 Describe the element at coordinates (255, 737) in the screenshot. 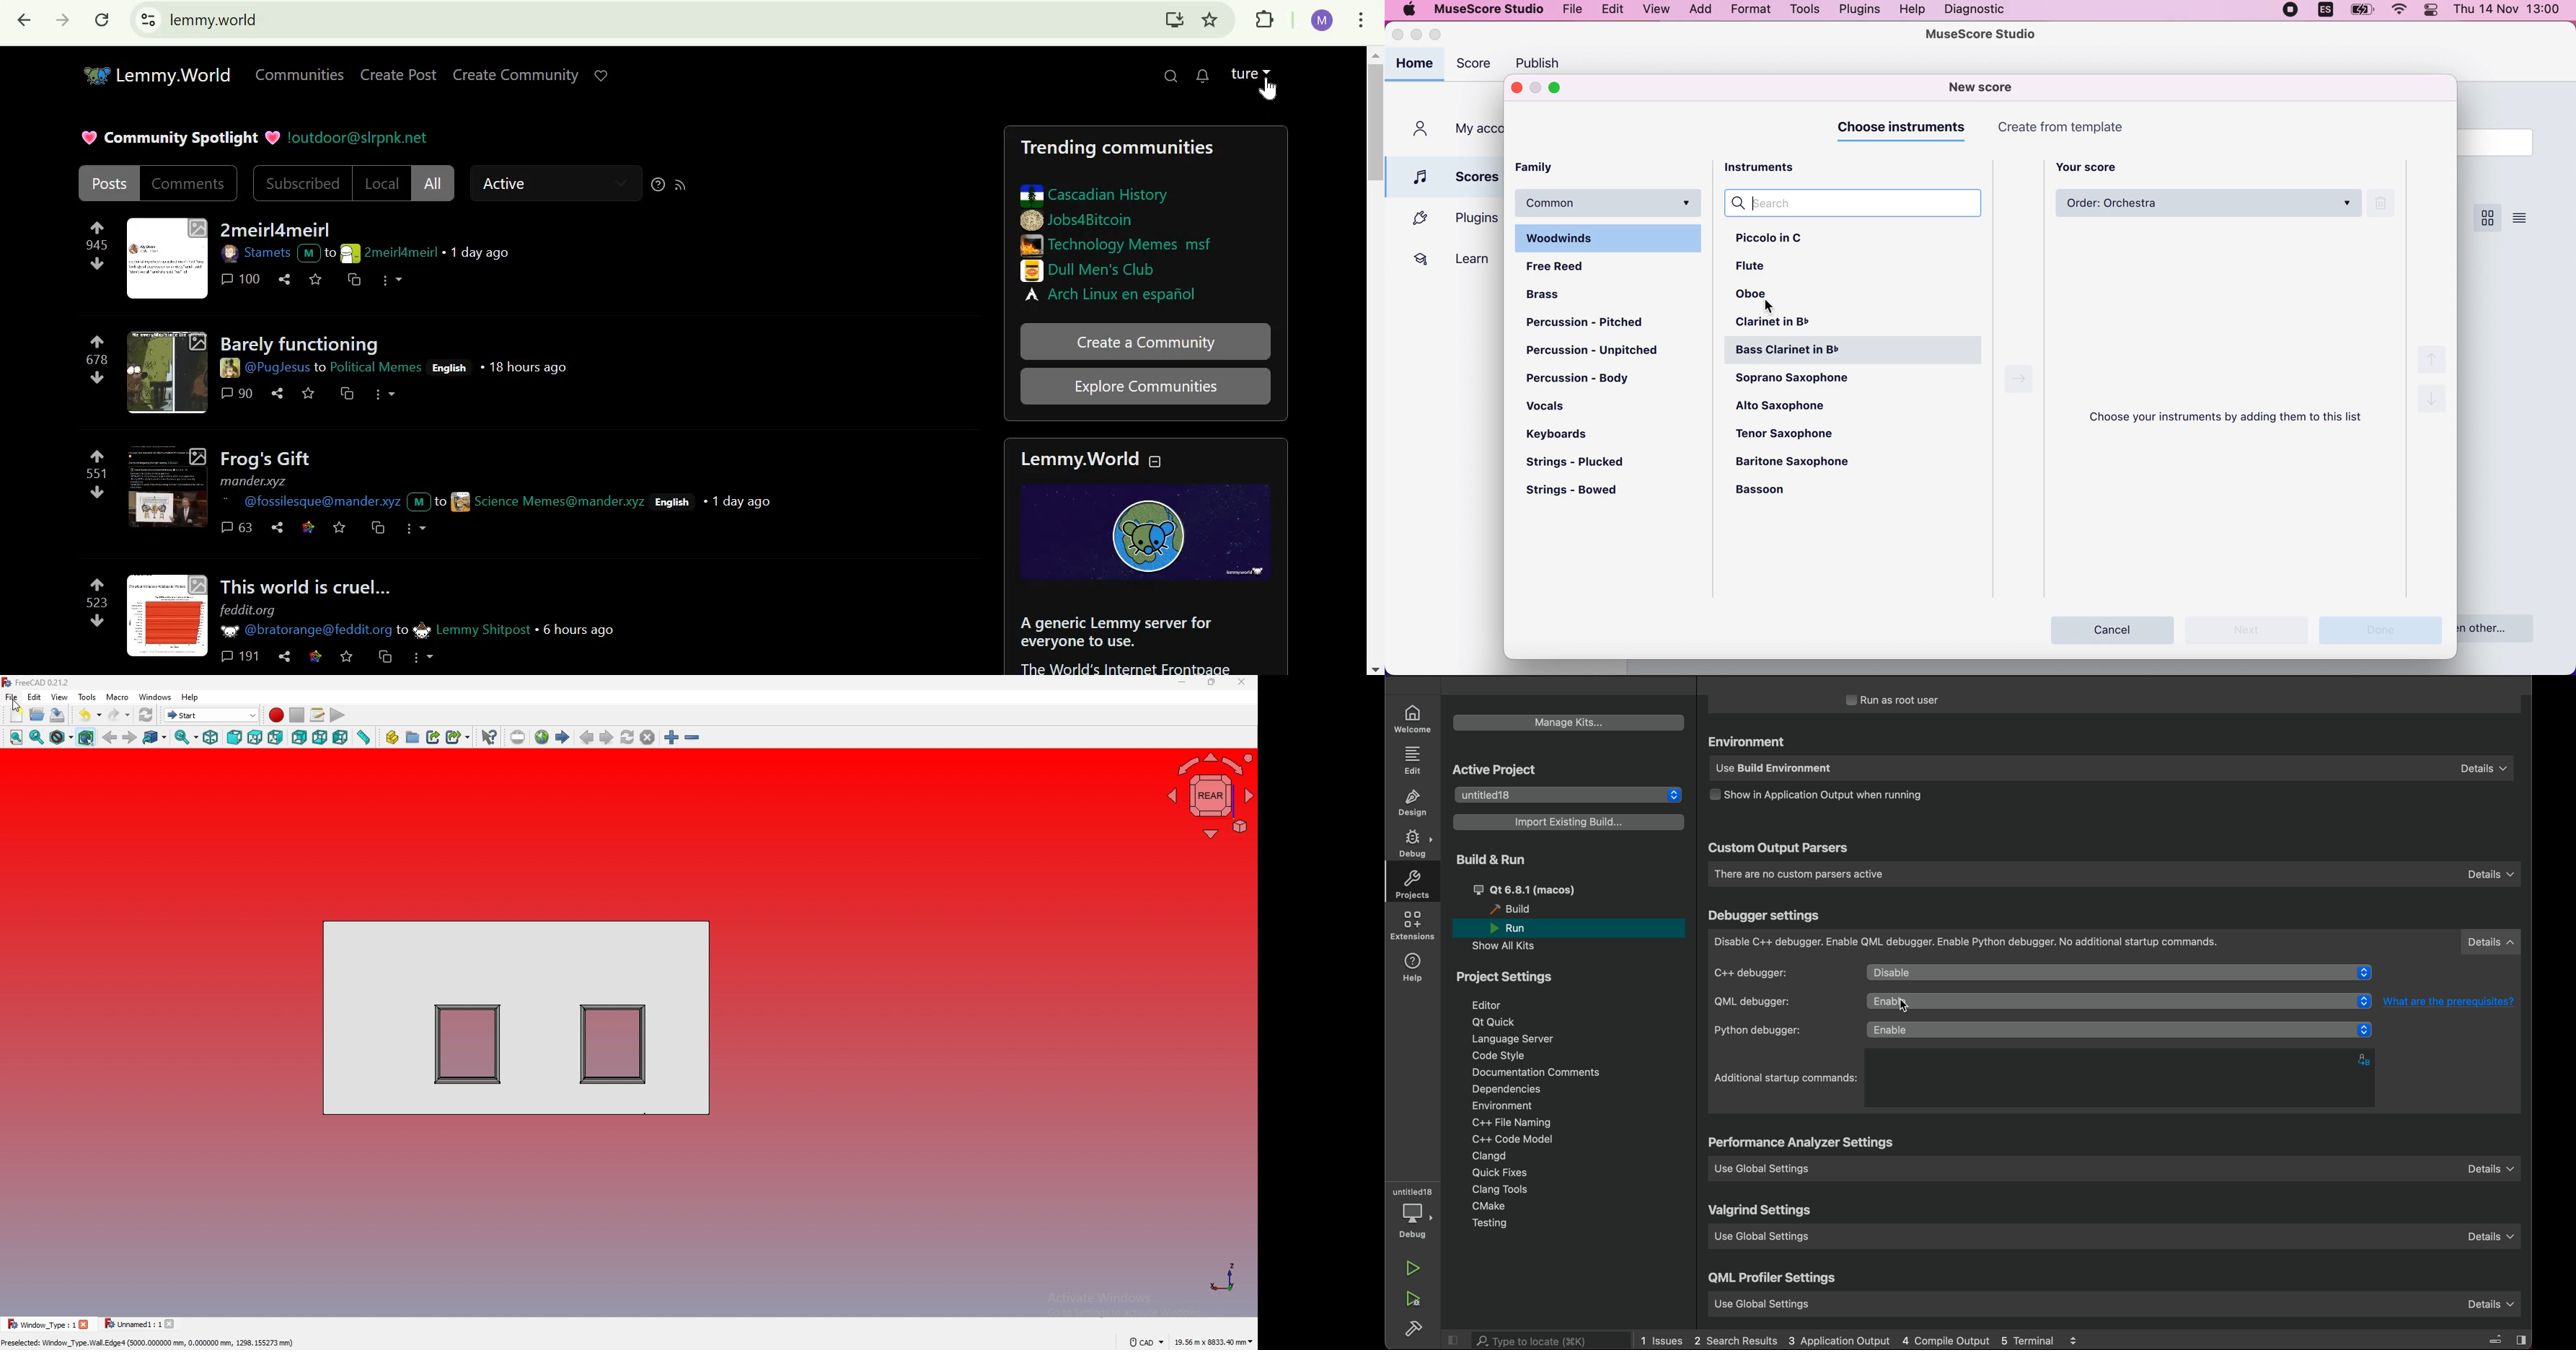

I see `top` at that location.